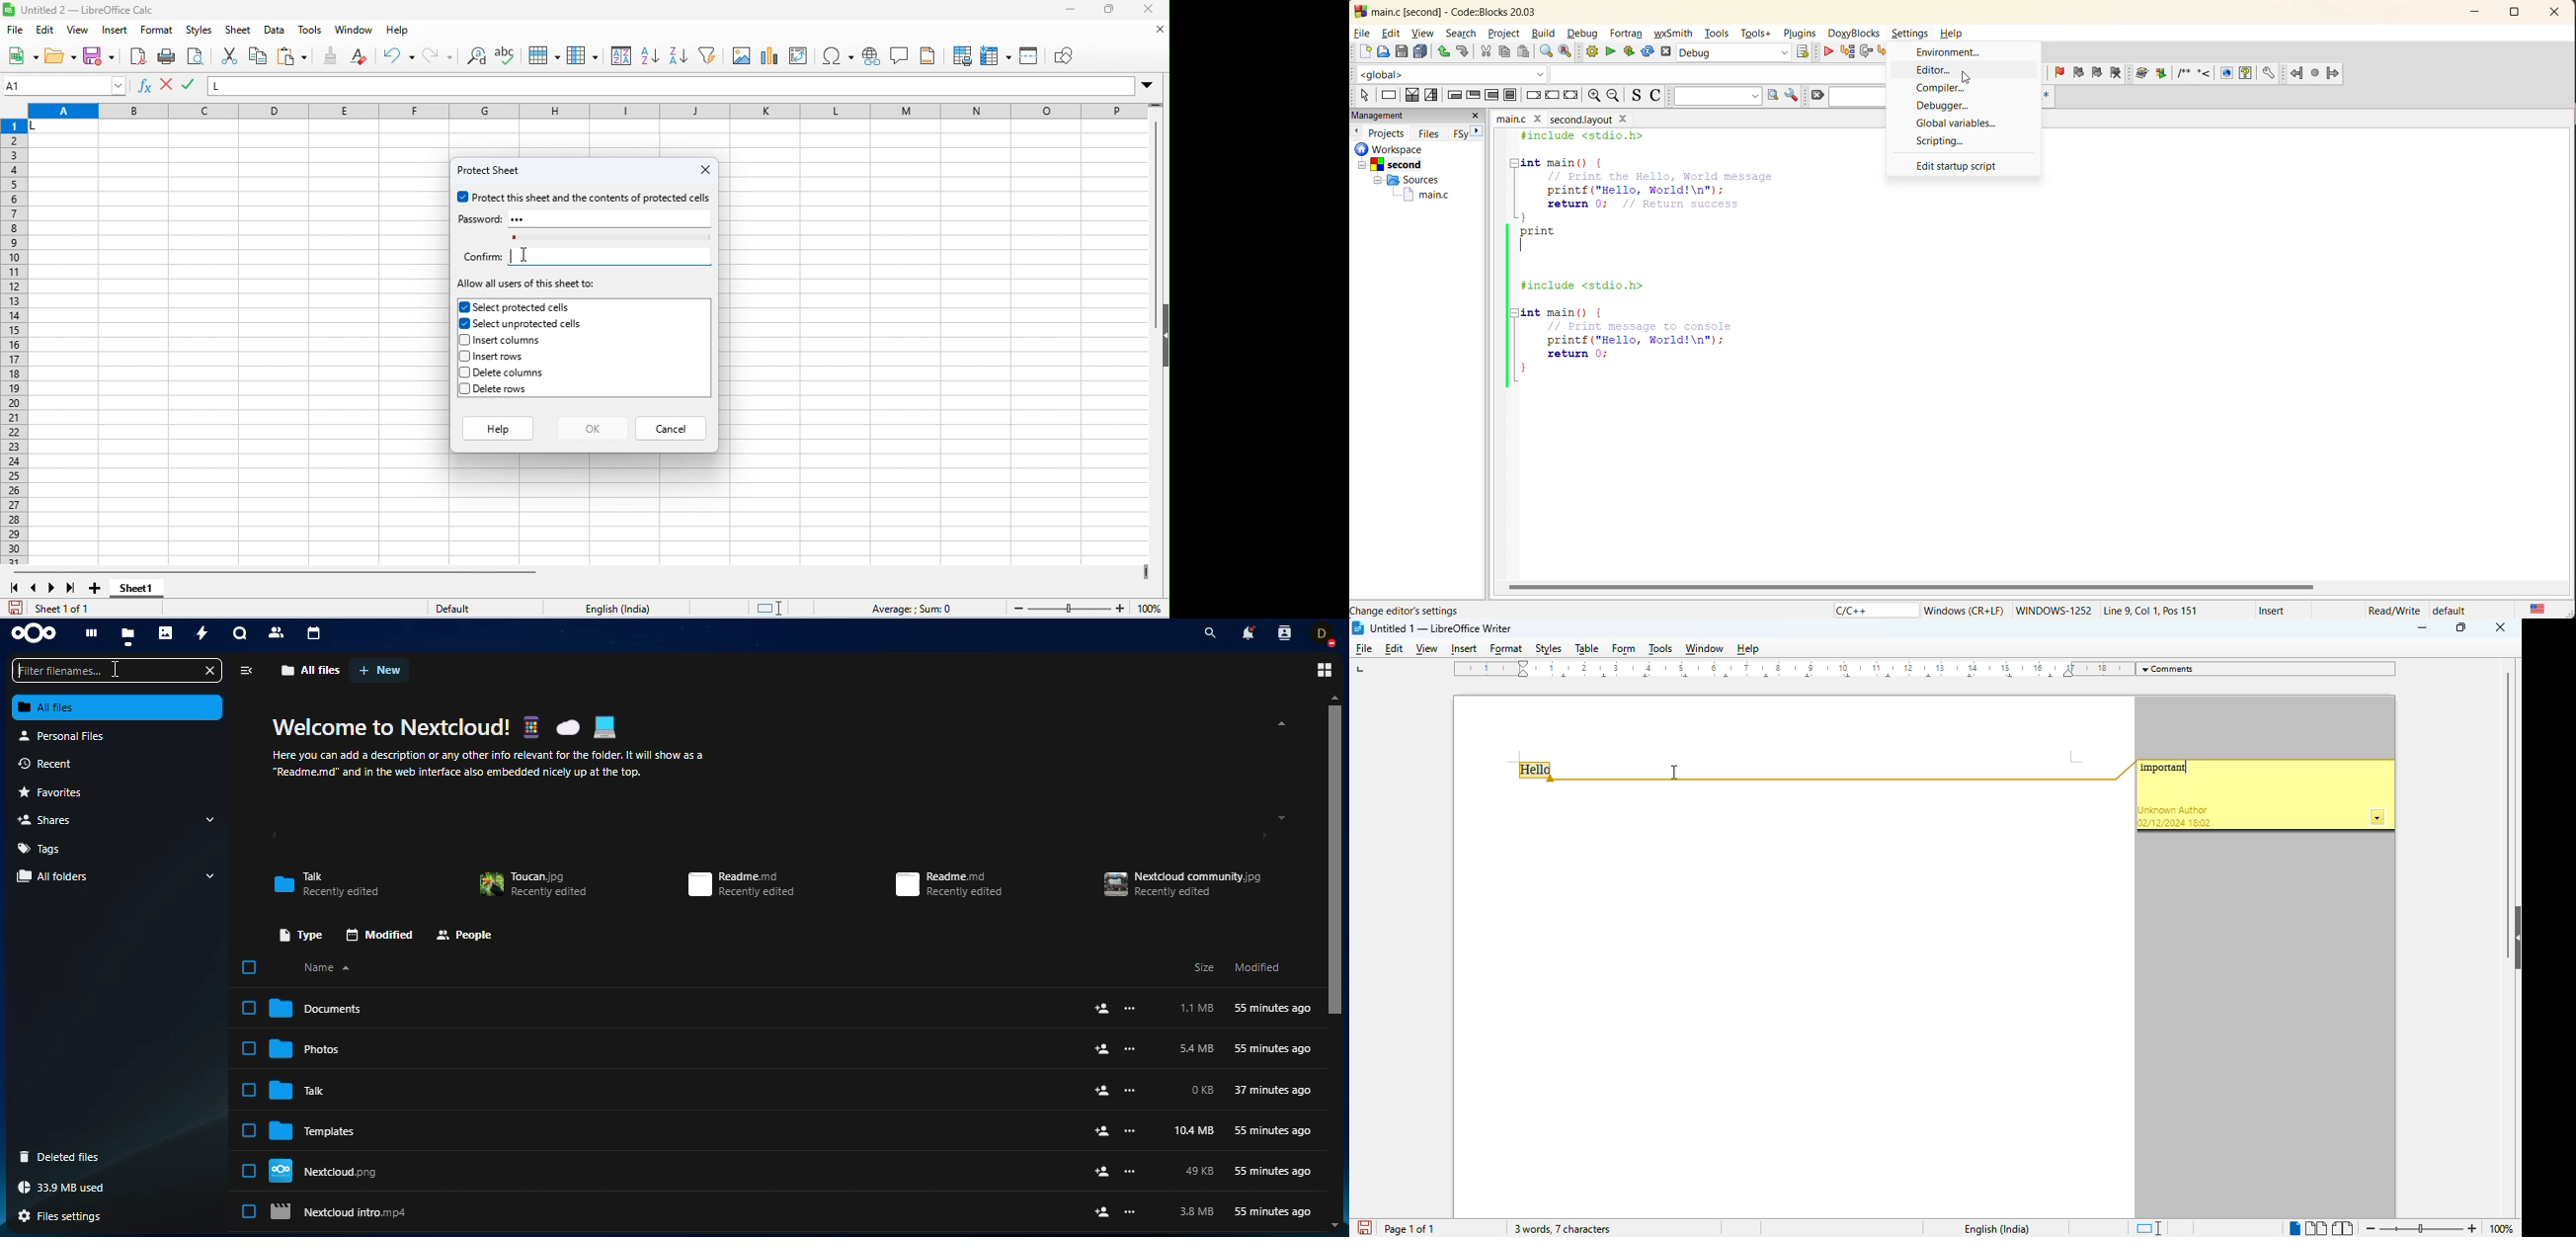 The height and width of the screenshot is (1260, 2576). Describe the element at coordinates (258, 56) in the screenshot. I see `copy` at that location.